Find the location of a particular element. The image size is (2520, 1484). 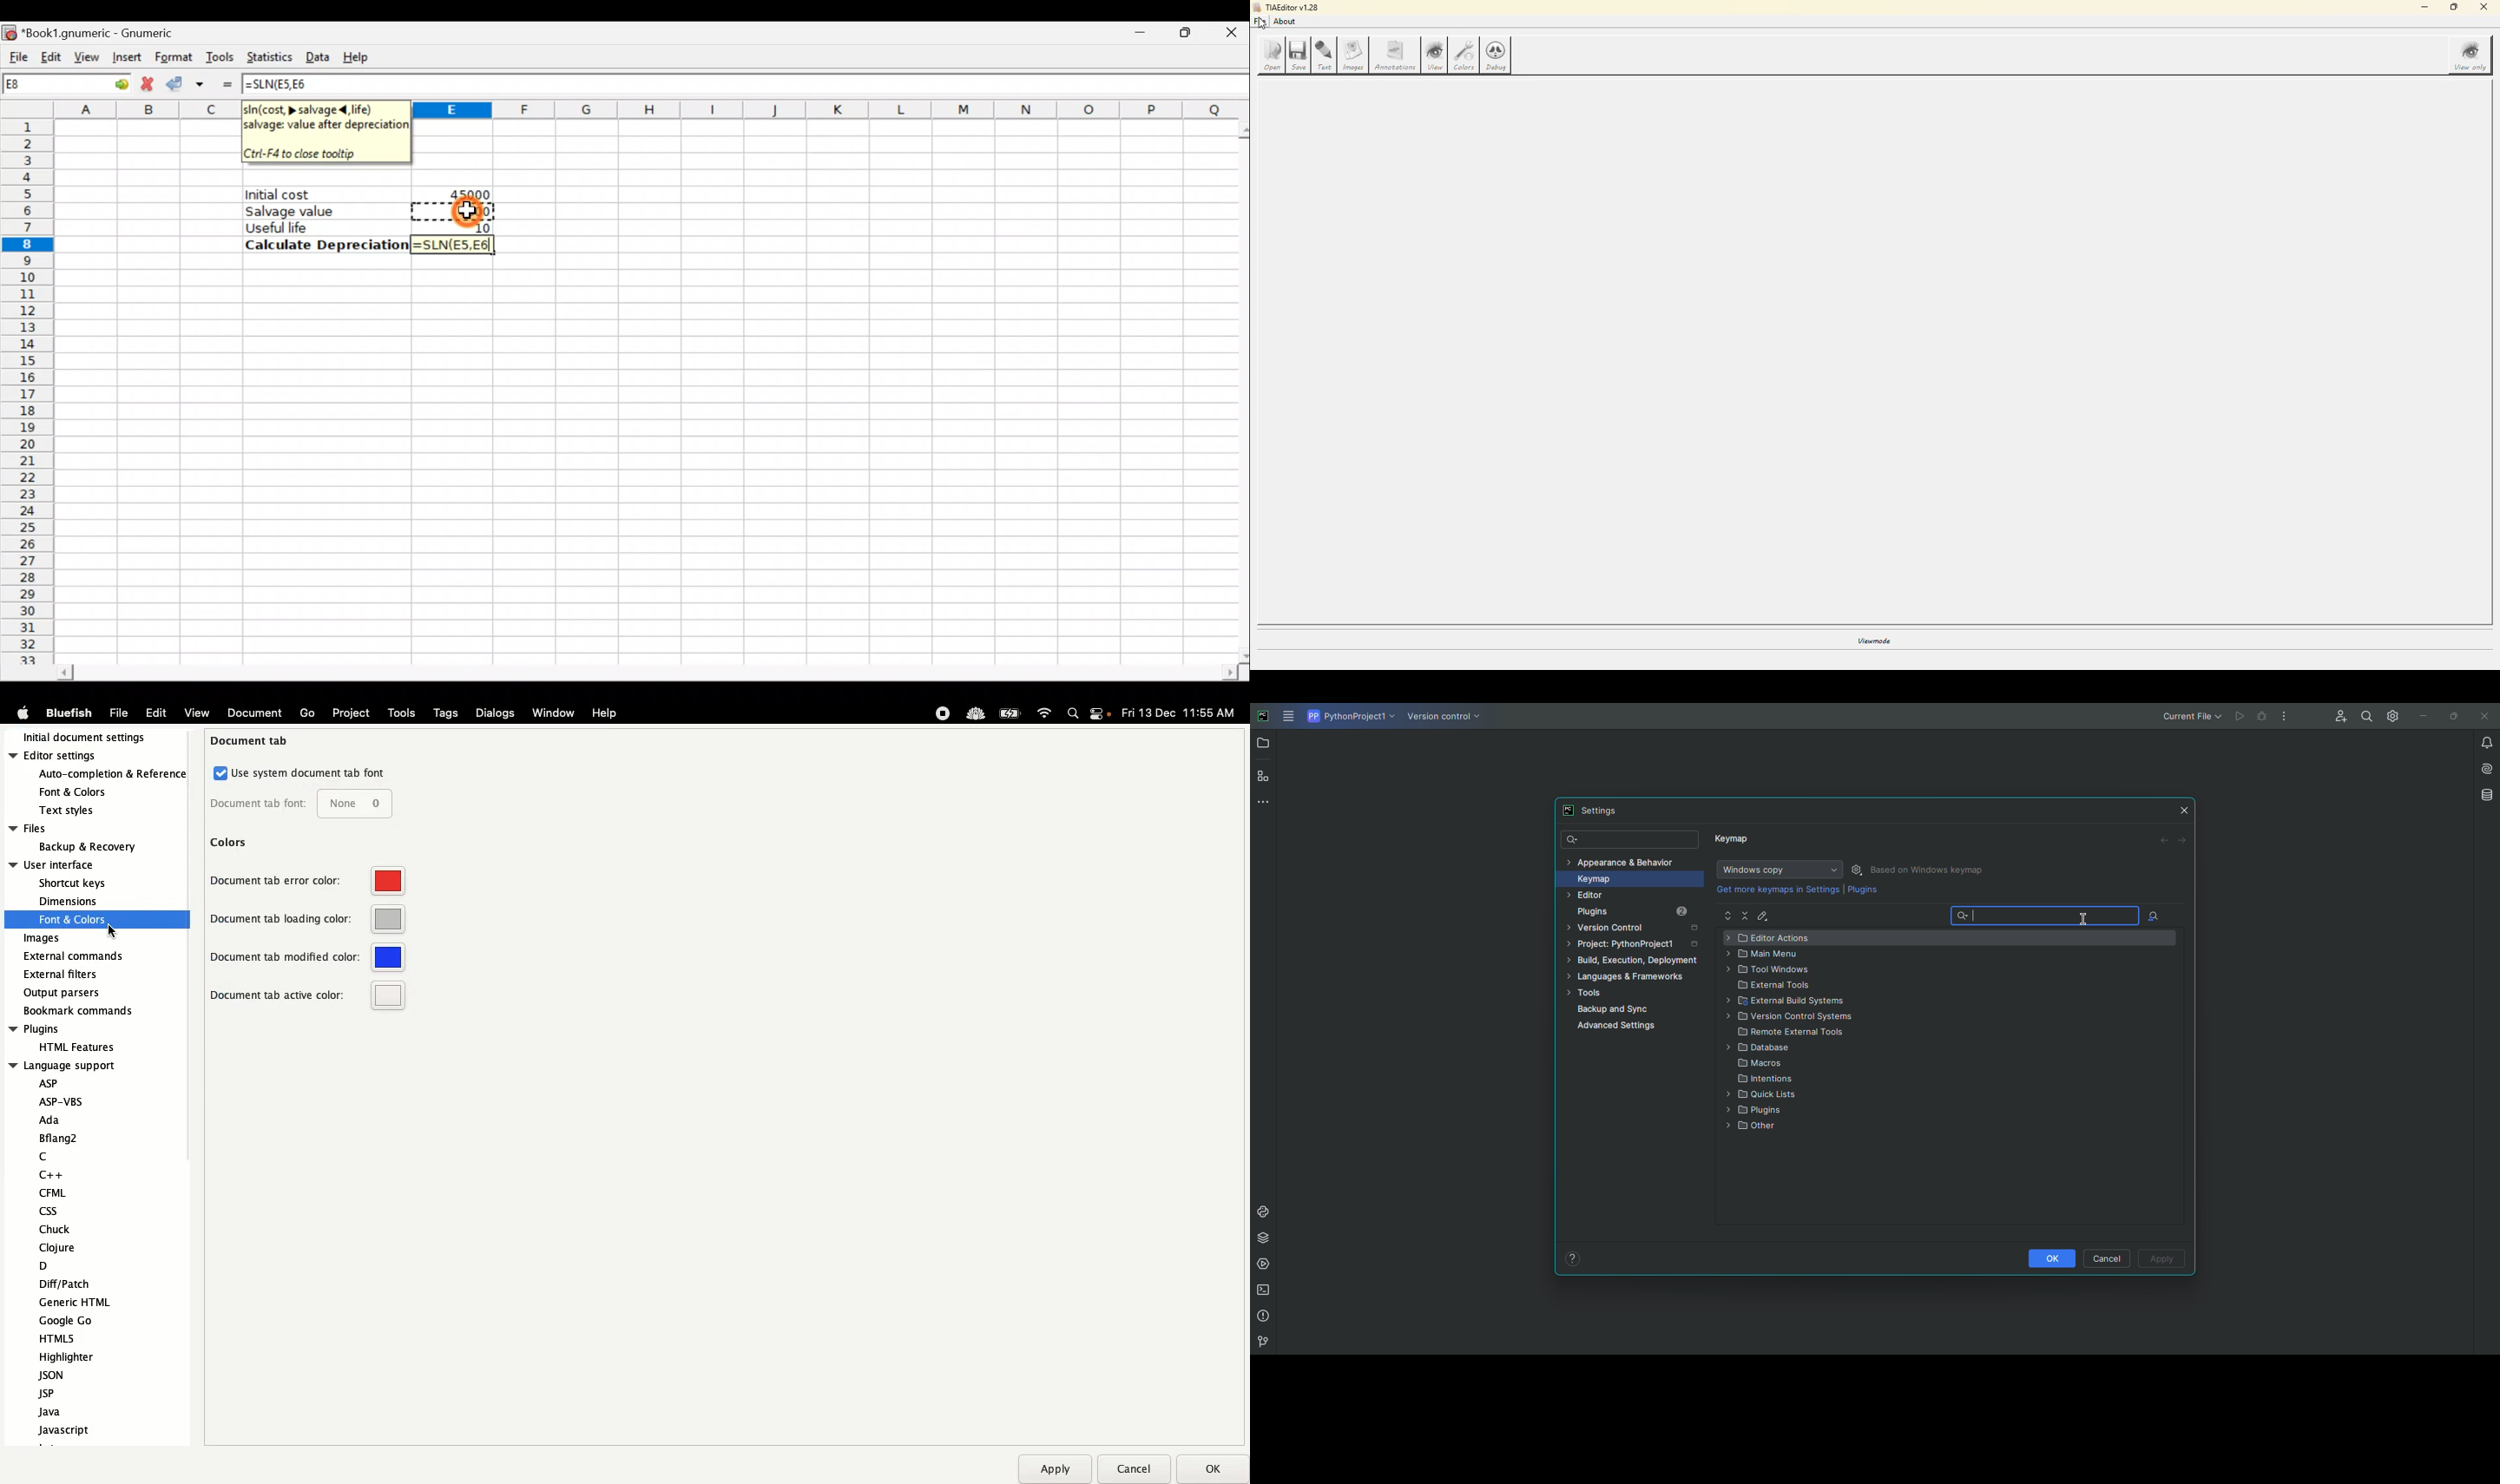

sln(>cost>salvage< life)salvage: value after depreciation. Ctrl+F4 to close tooltip is located at coordinates (326, 131).